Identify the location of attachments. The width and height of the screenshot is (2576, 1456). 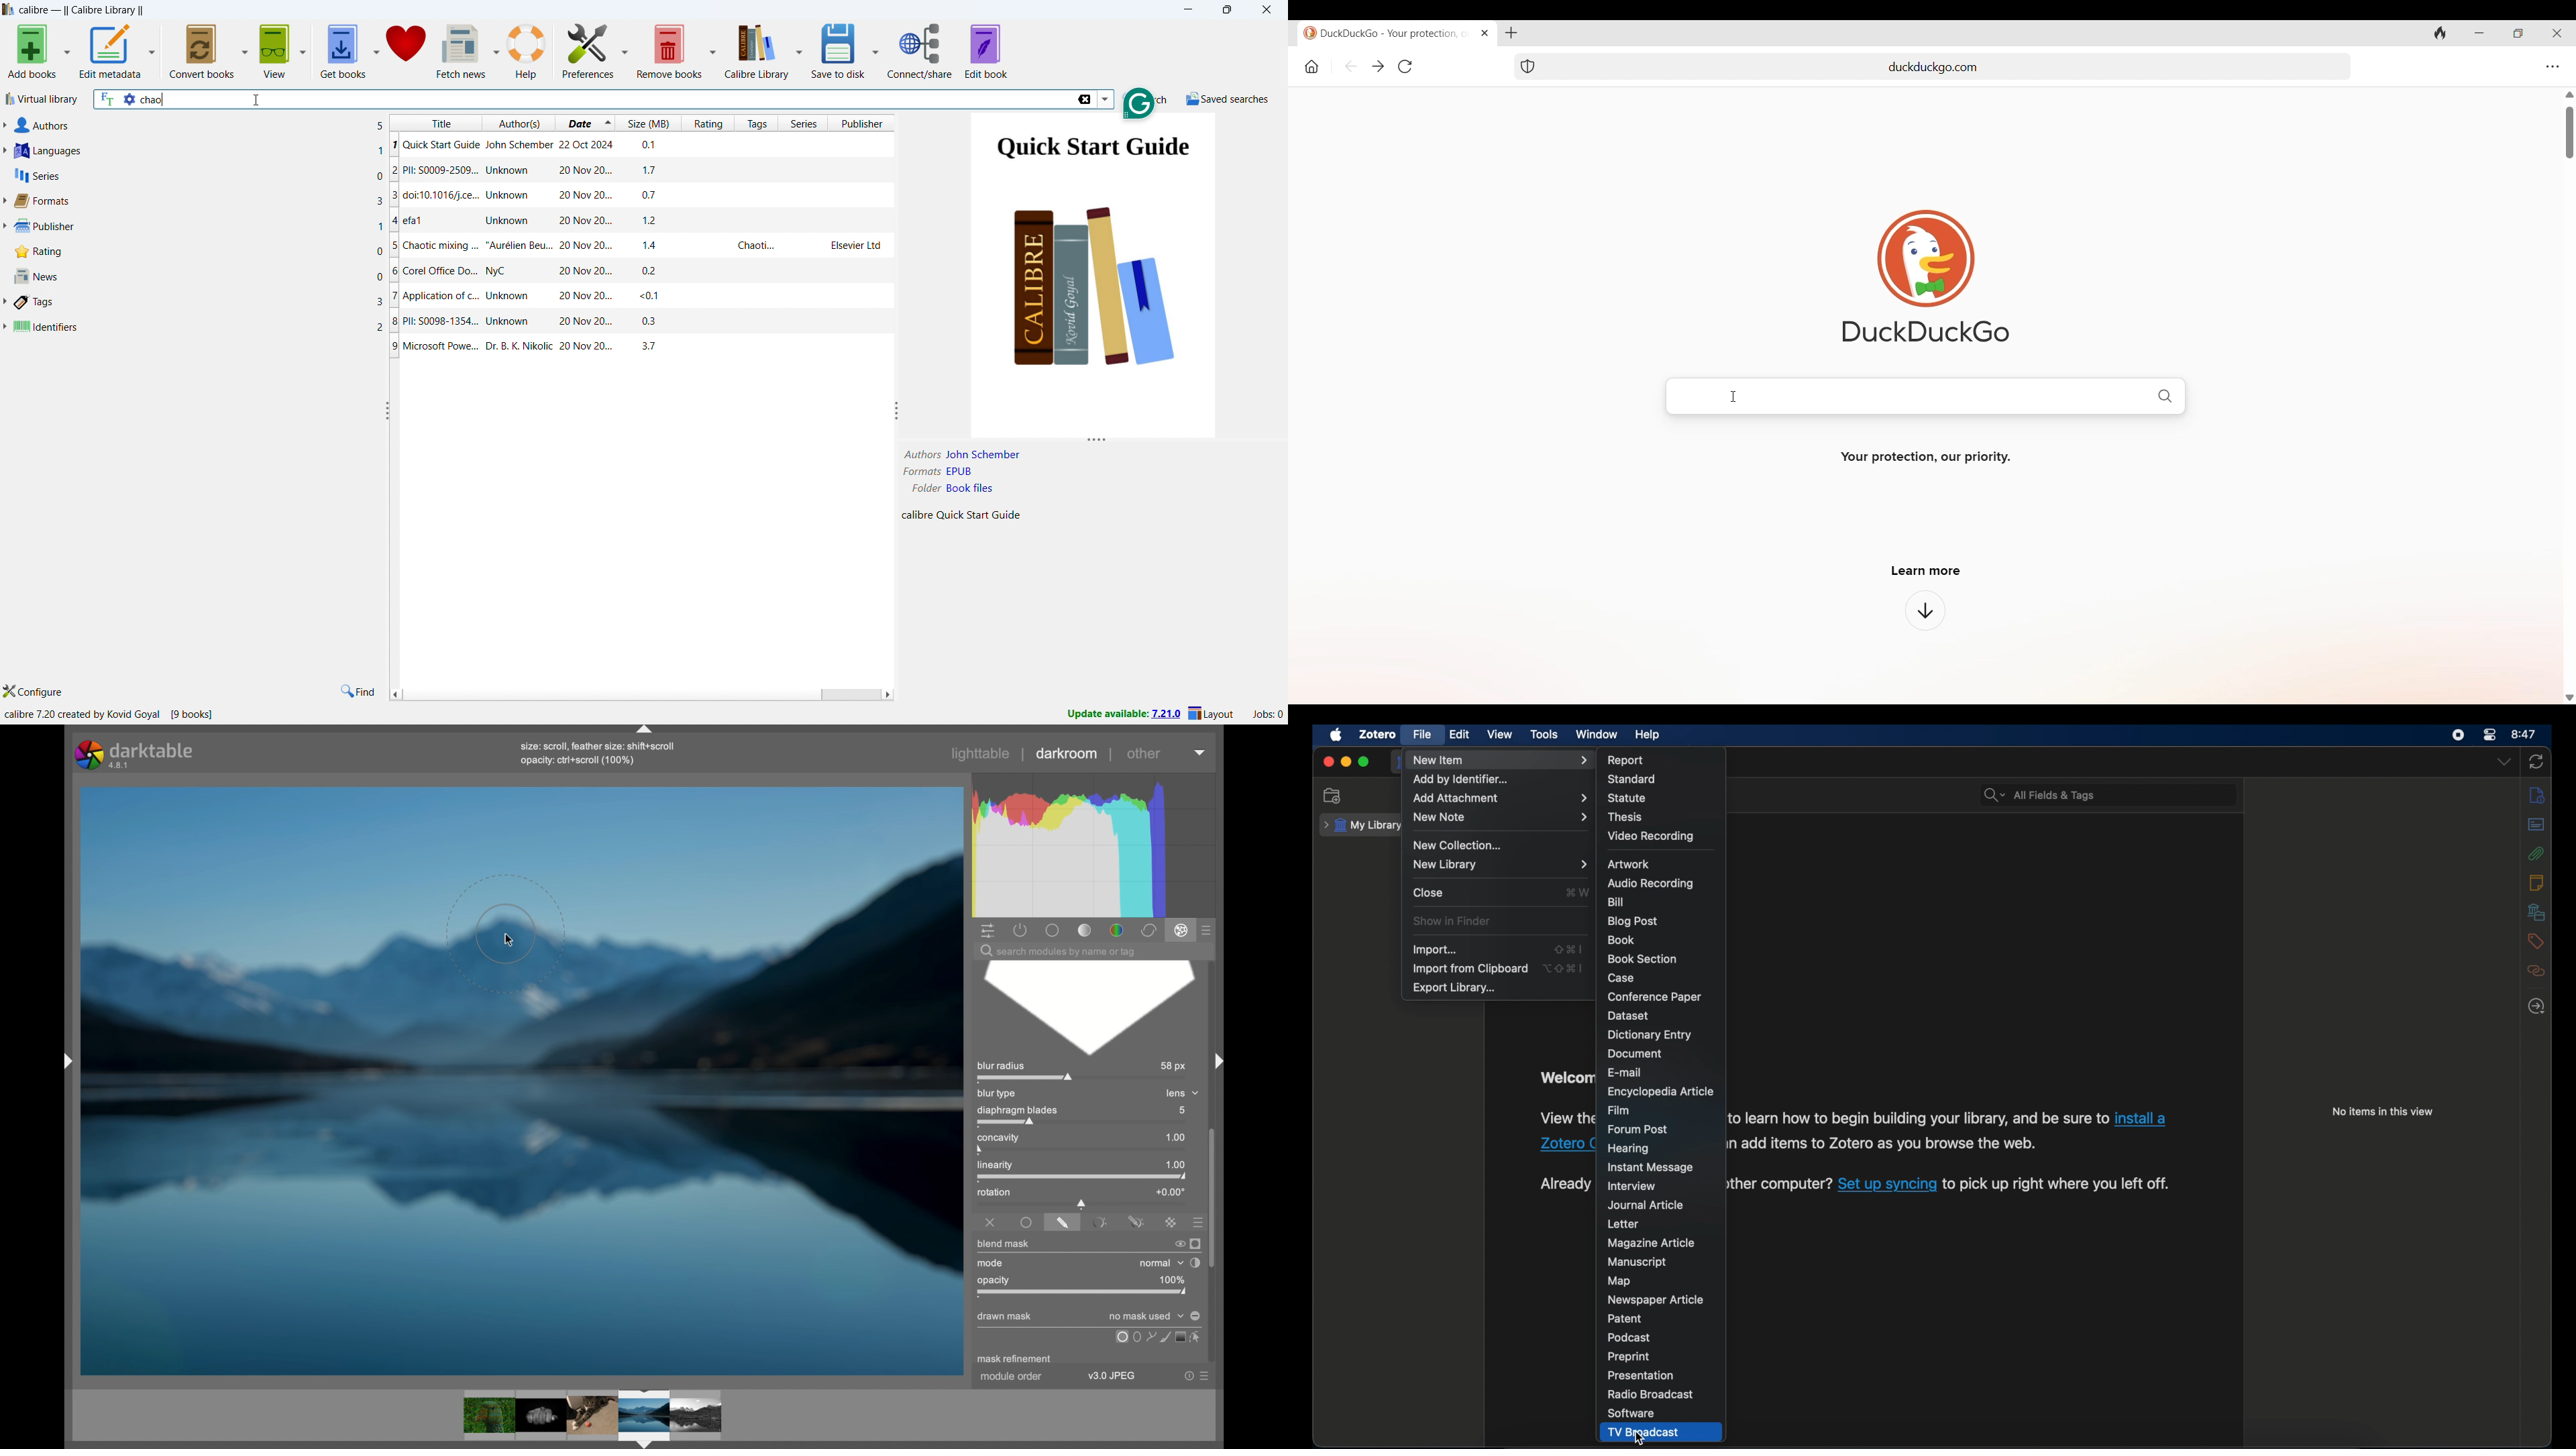
(2538, 855).